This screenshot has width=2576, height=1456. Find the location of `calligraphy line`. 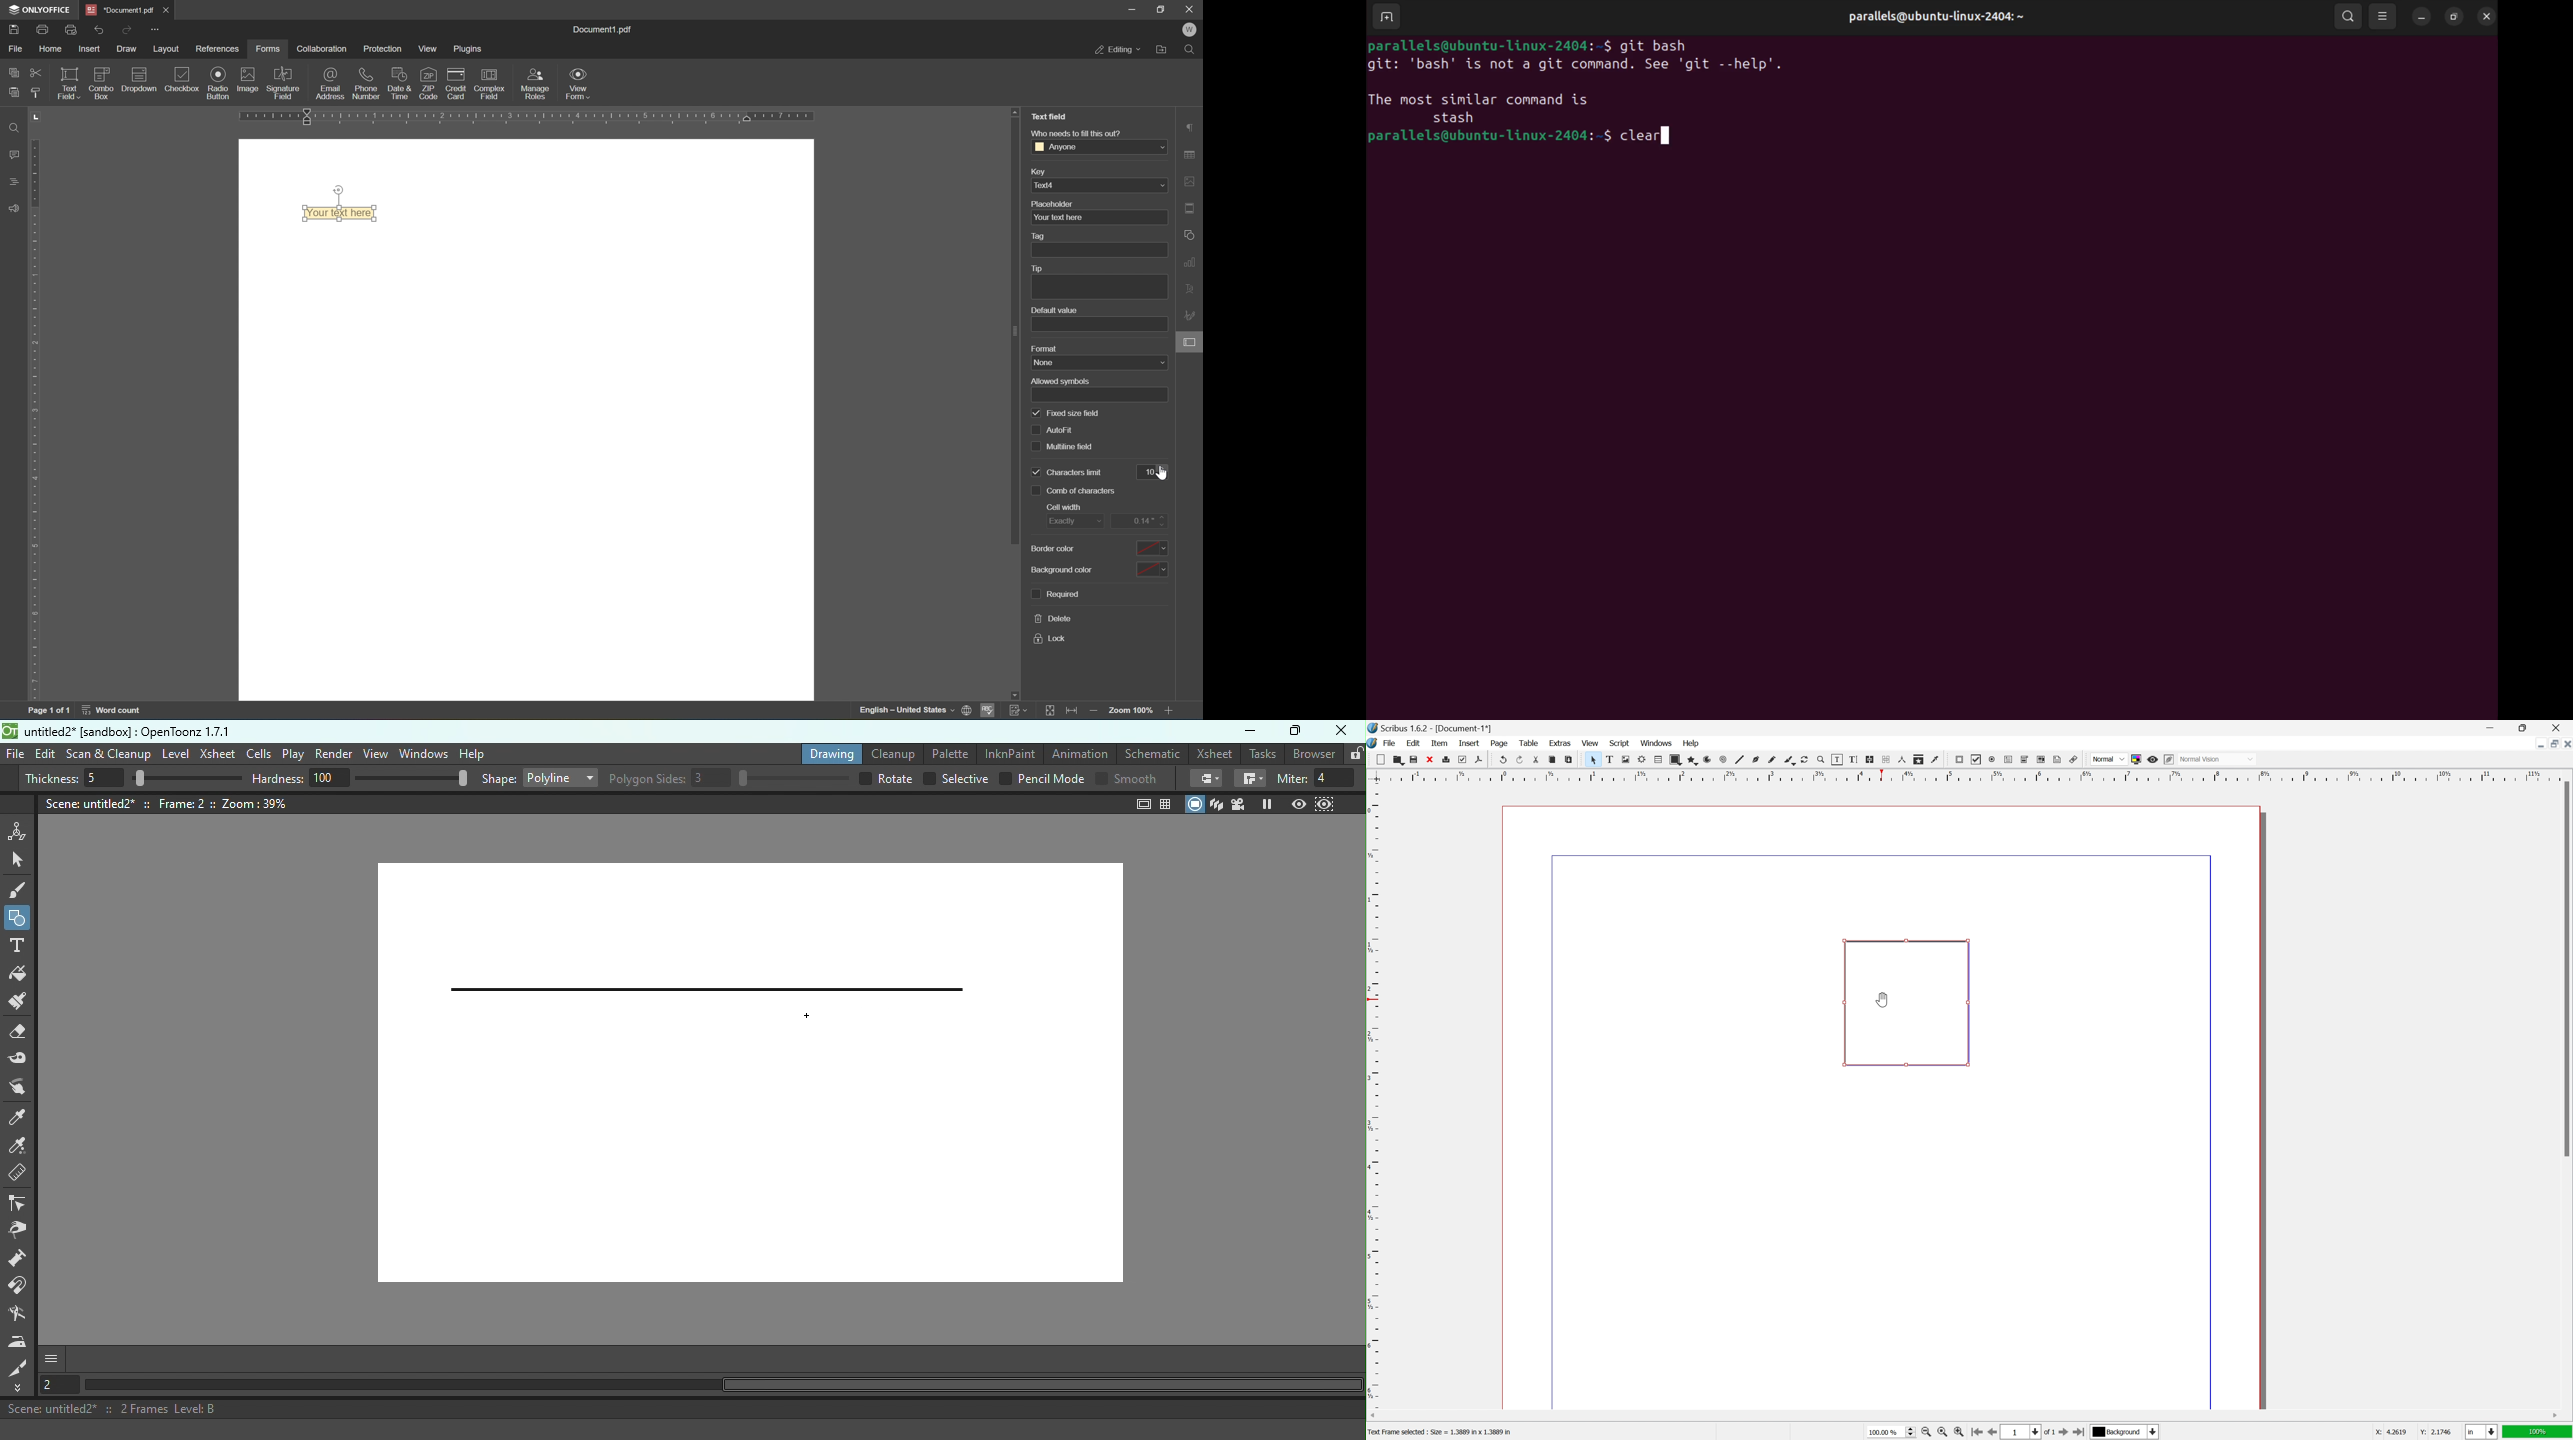

calligraphy line is located at coordinates (1789, 760).